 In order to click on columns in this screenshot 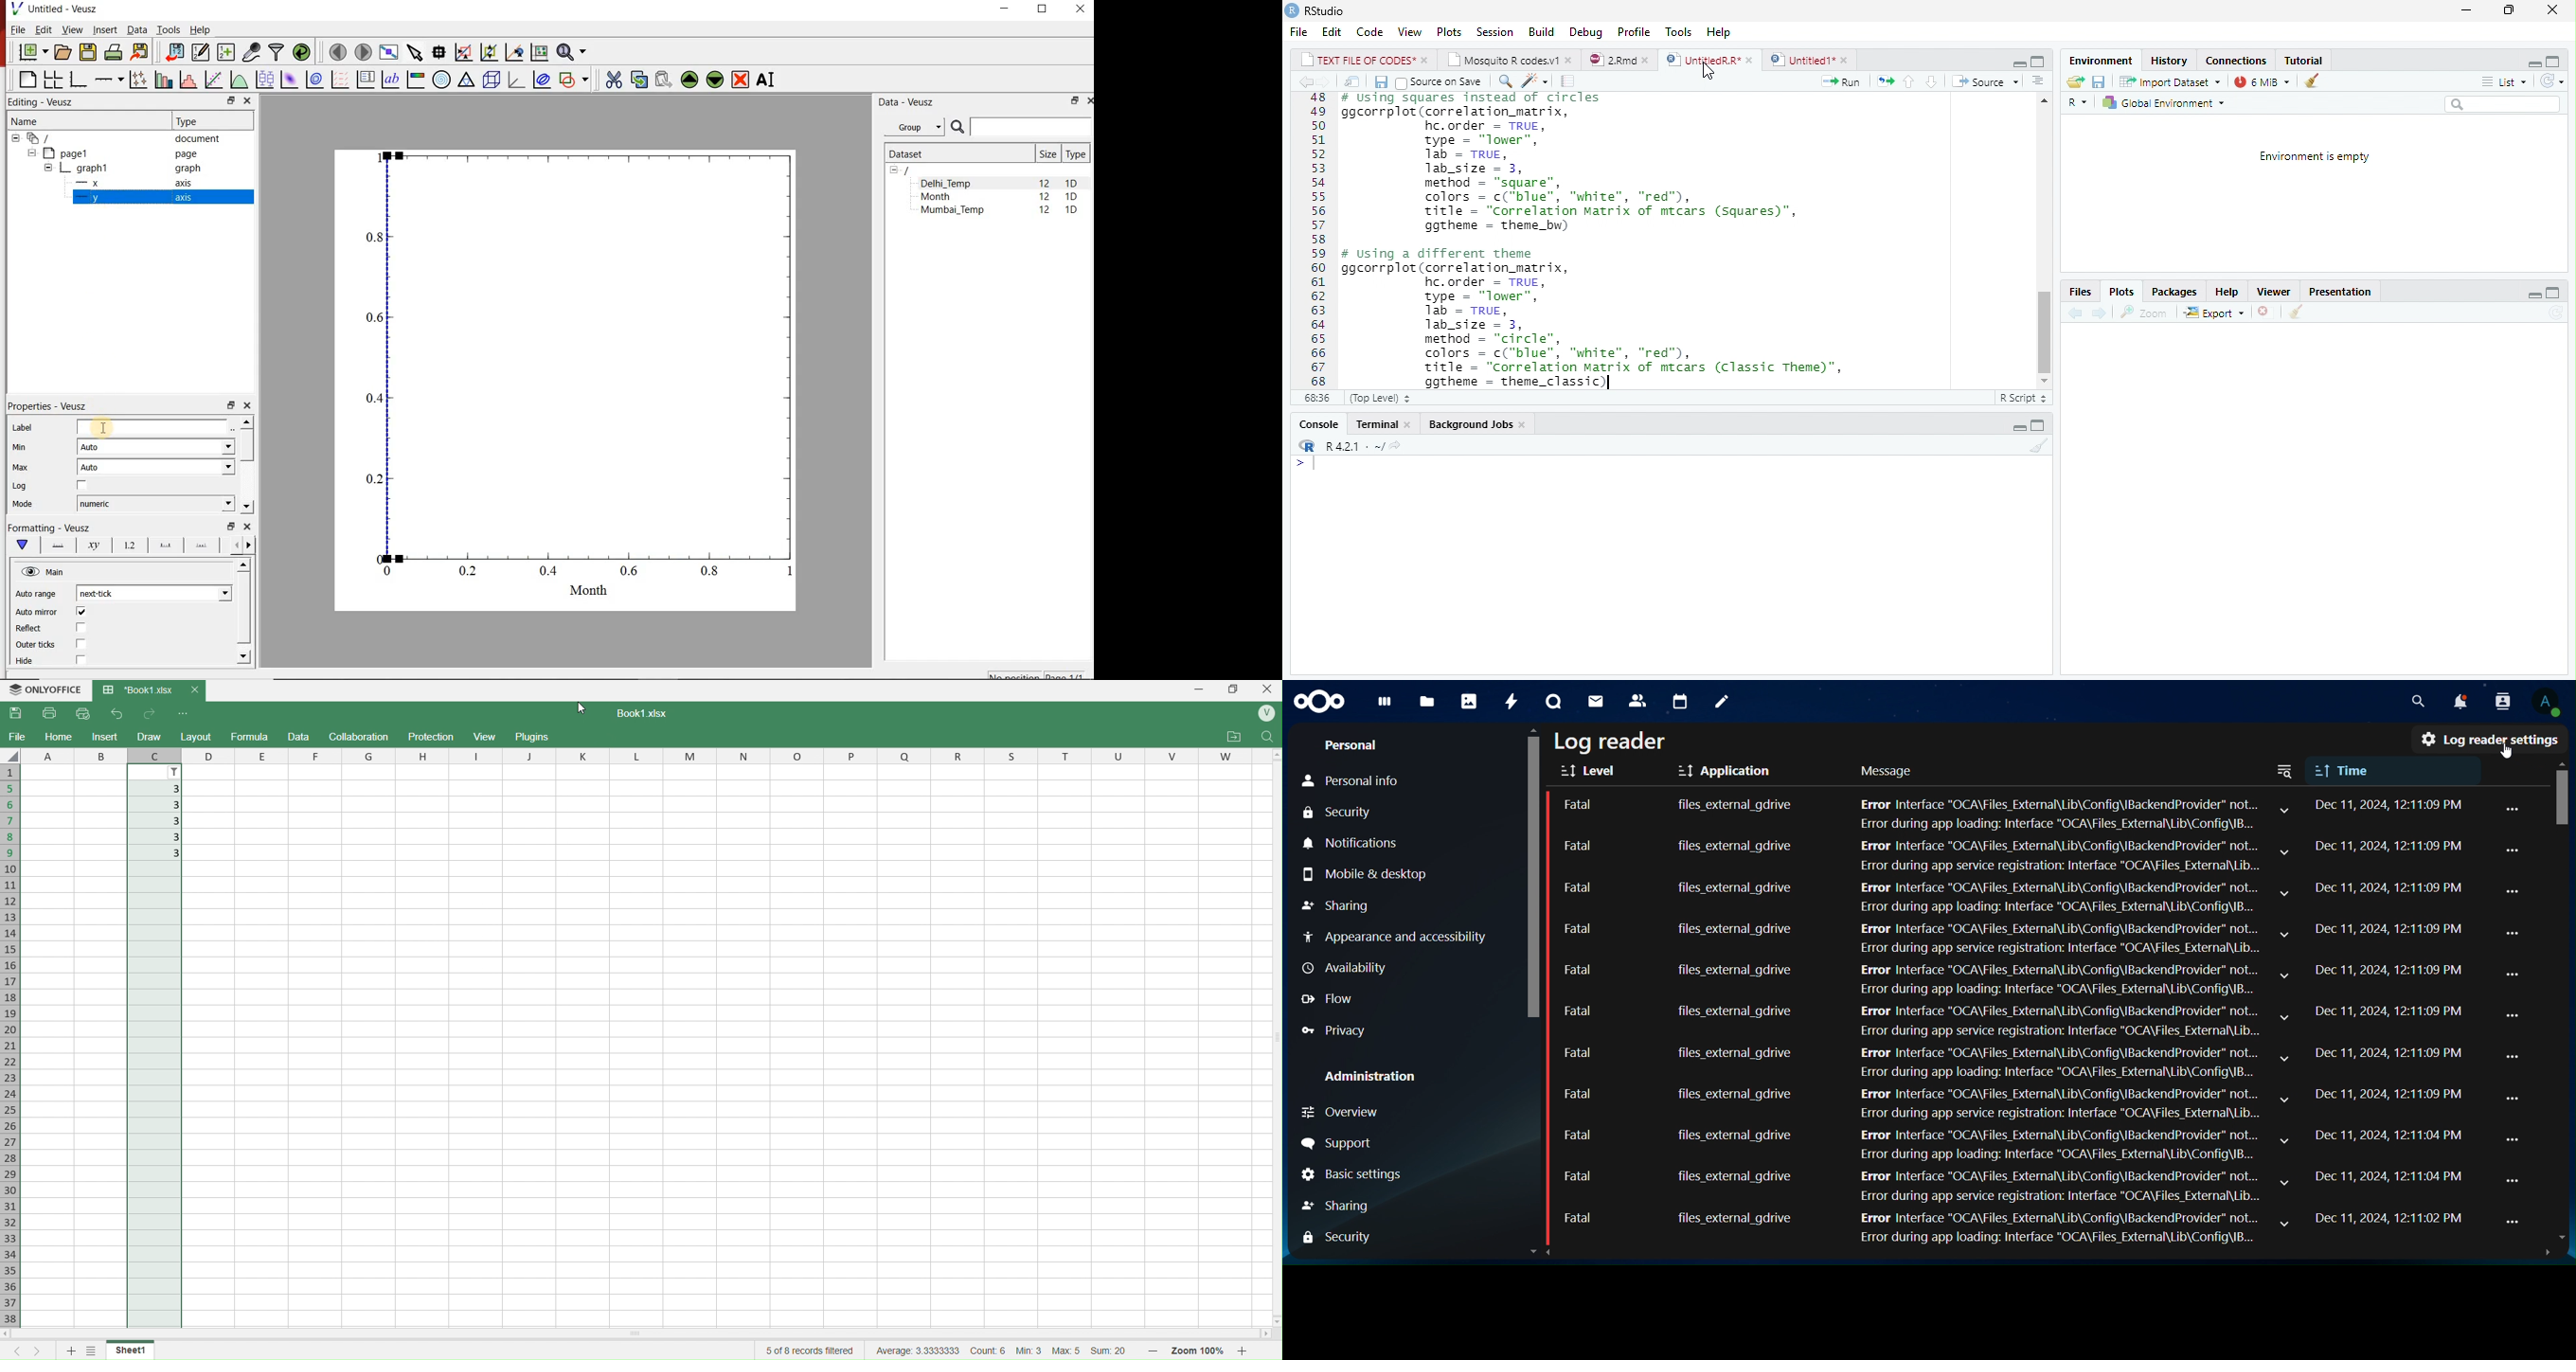, I will do `click(72, 754)`.